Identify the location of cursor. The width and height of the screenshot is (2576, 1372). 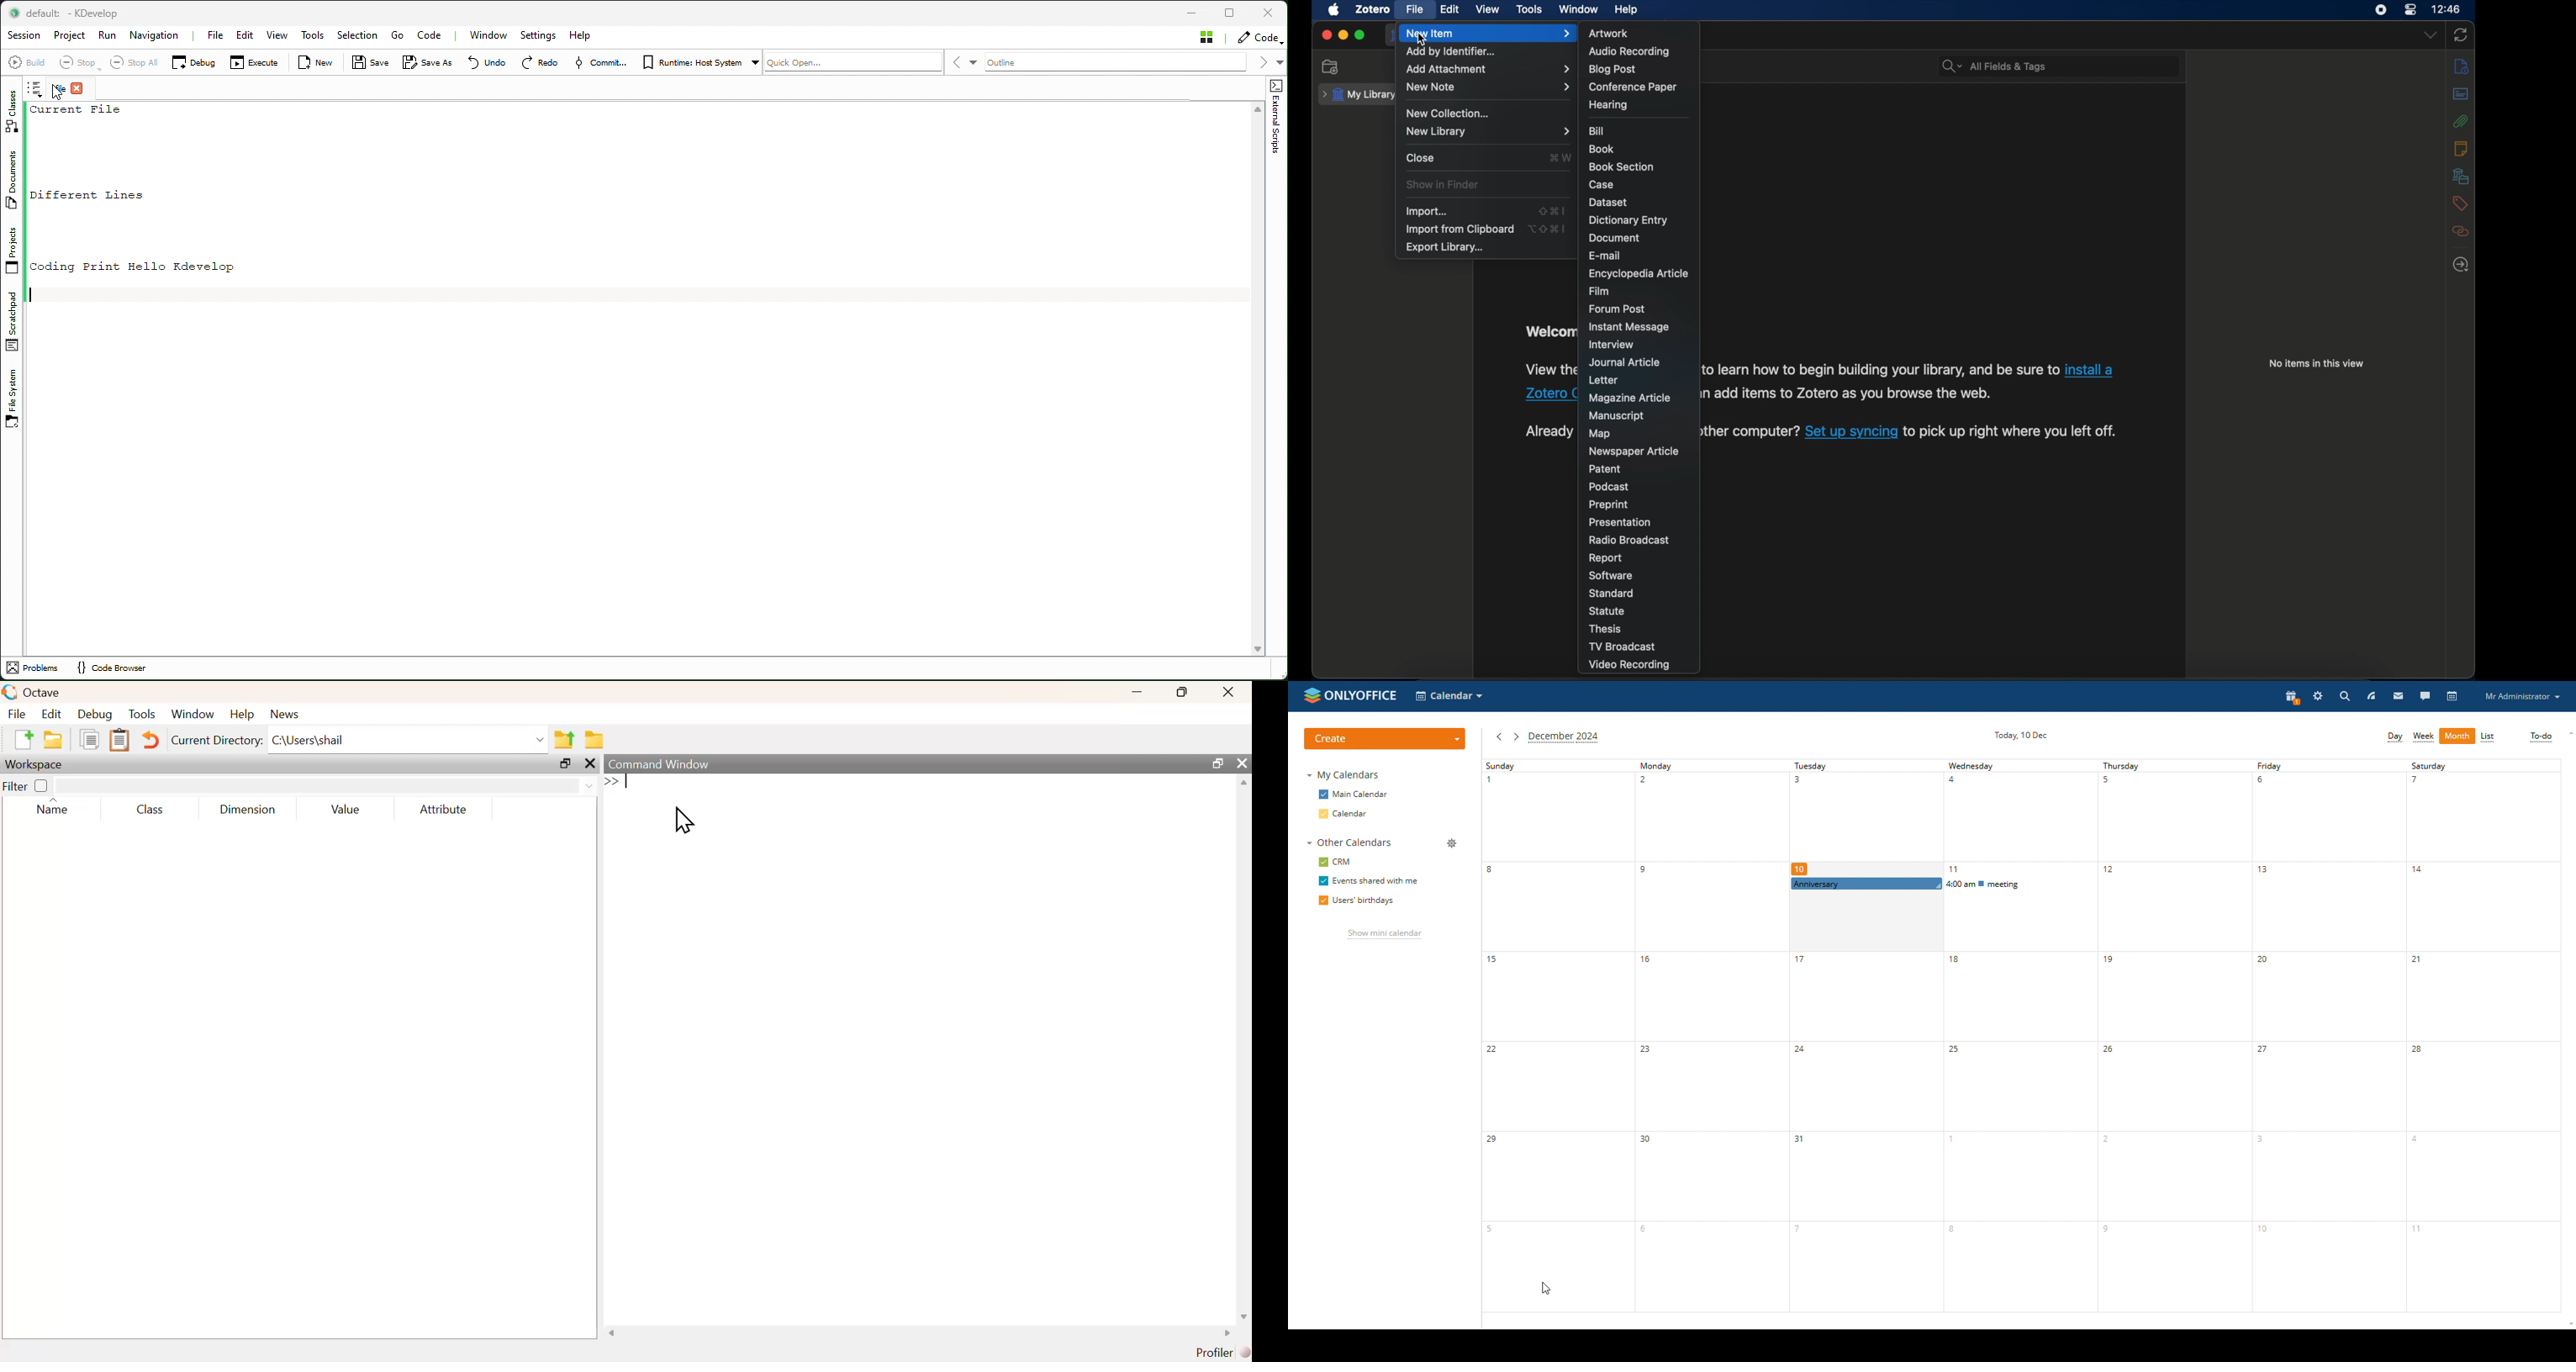
(1423, 40).